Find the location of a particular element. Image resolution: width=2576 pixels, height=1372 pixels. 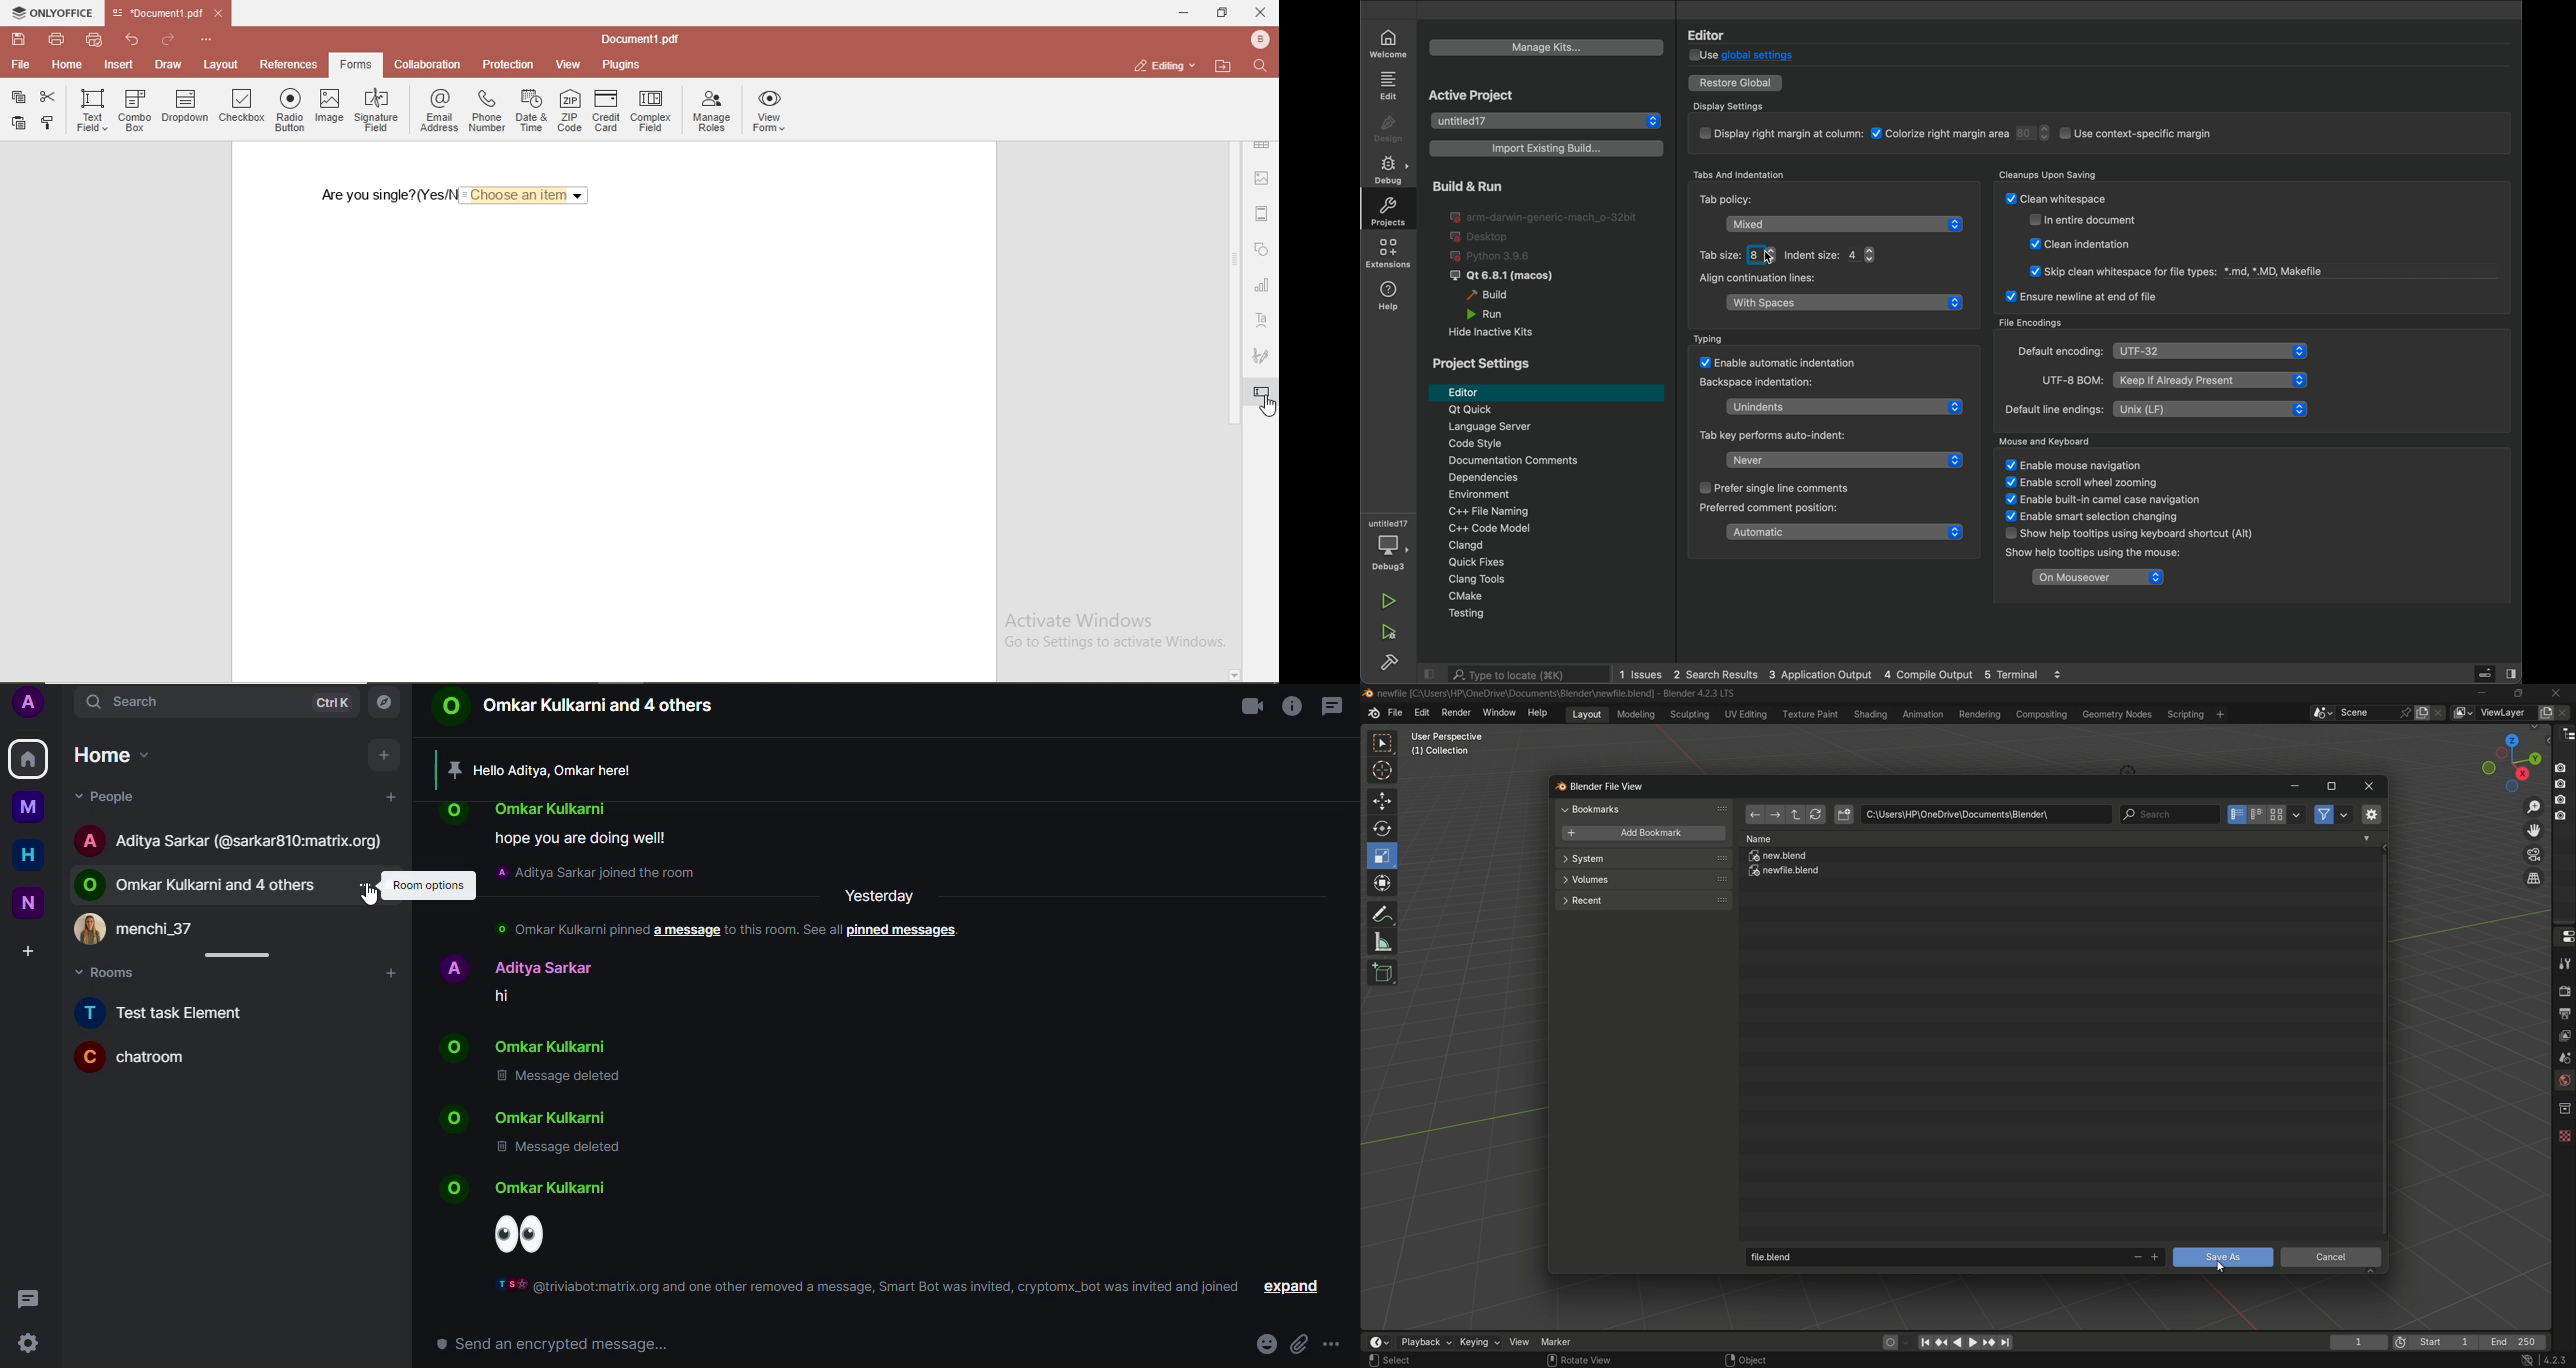

signature field is located at coordinates (376, 107).